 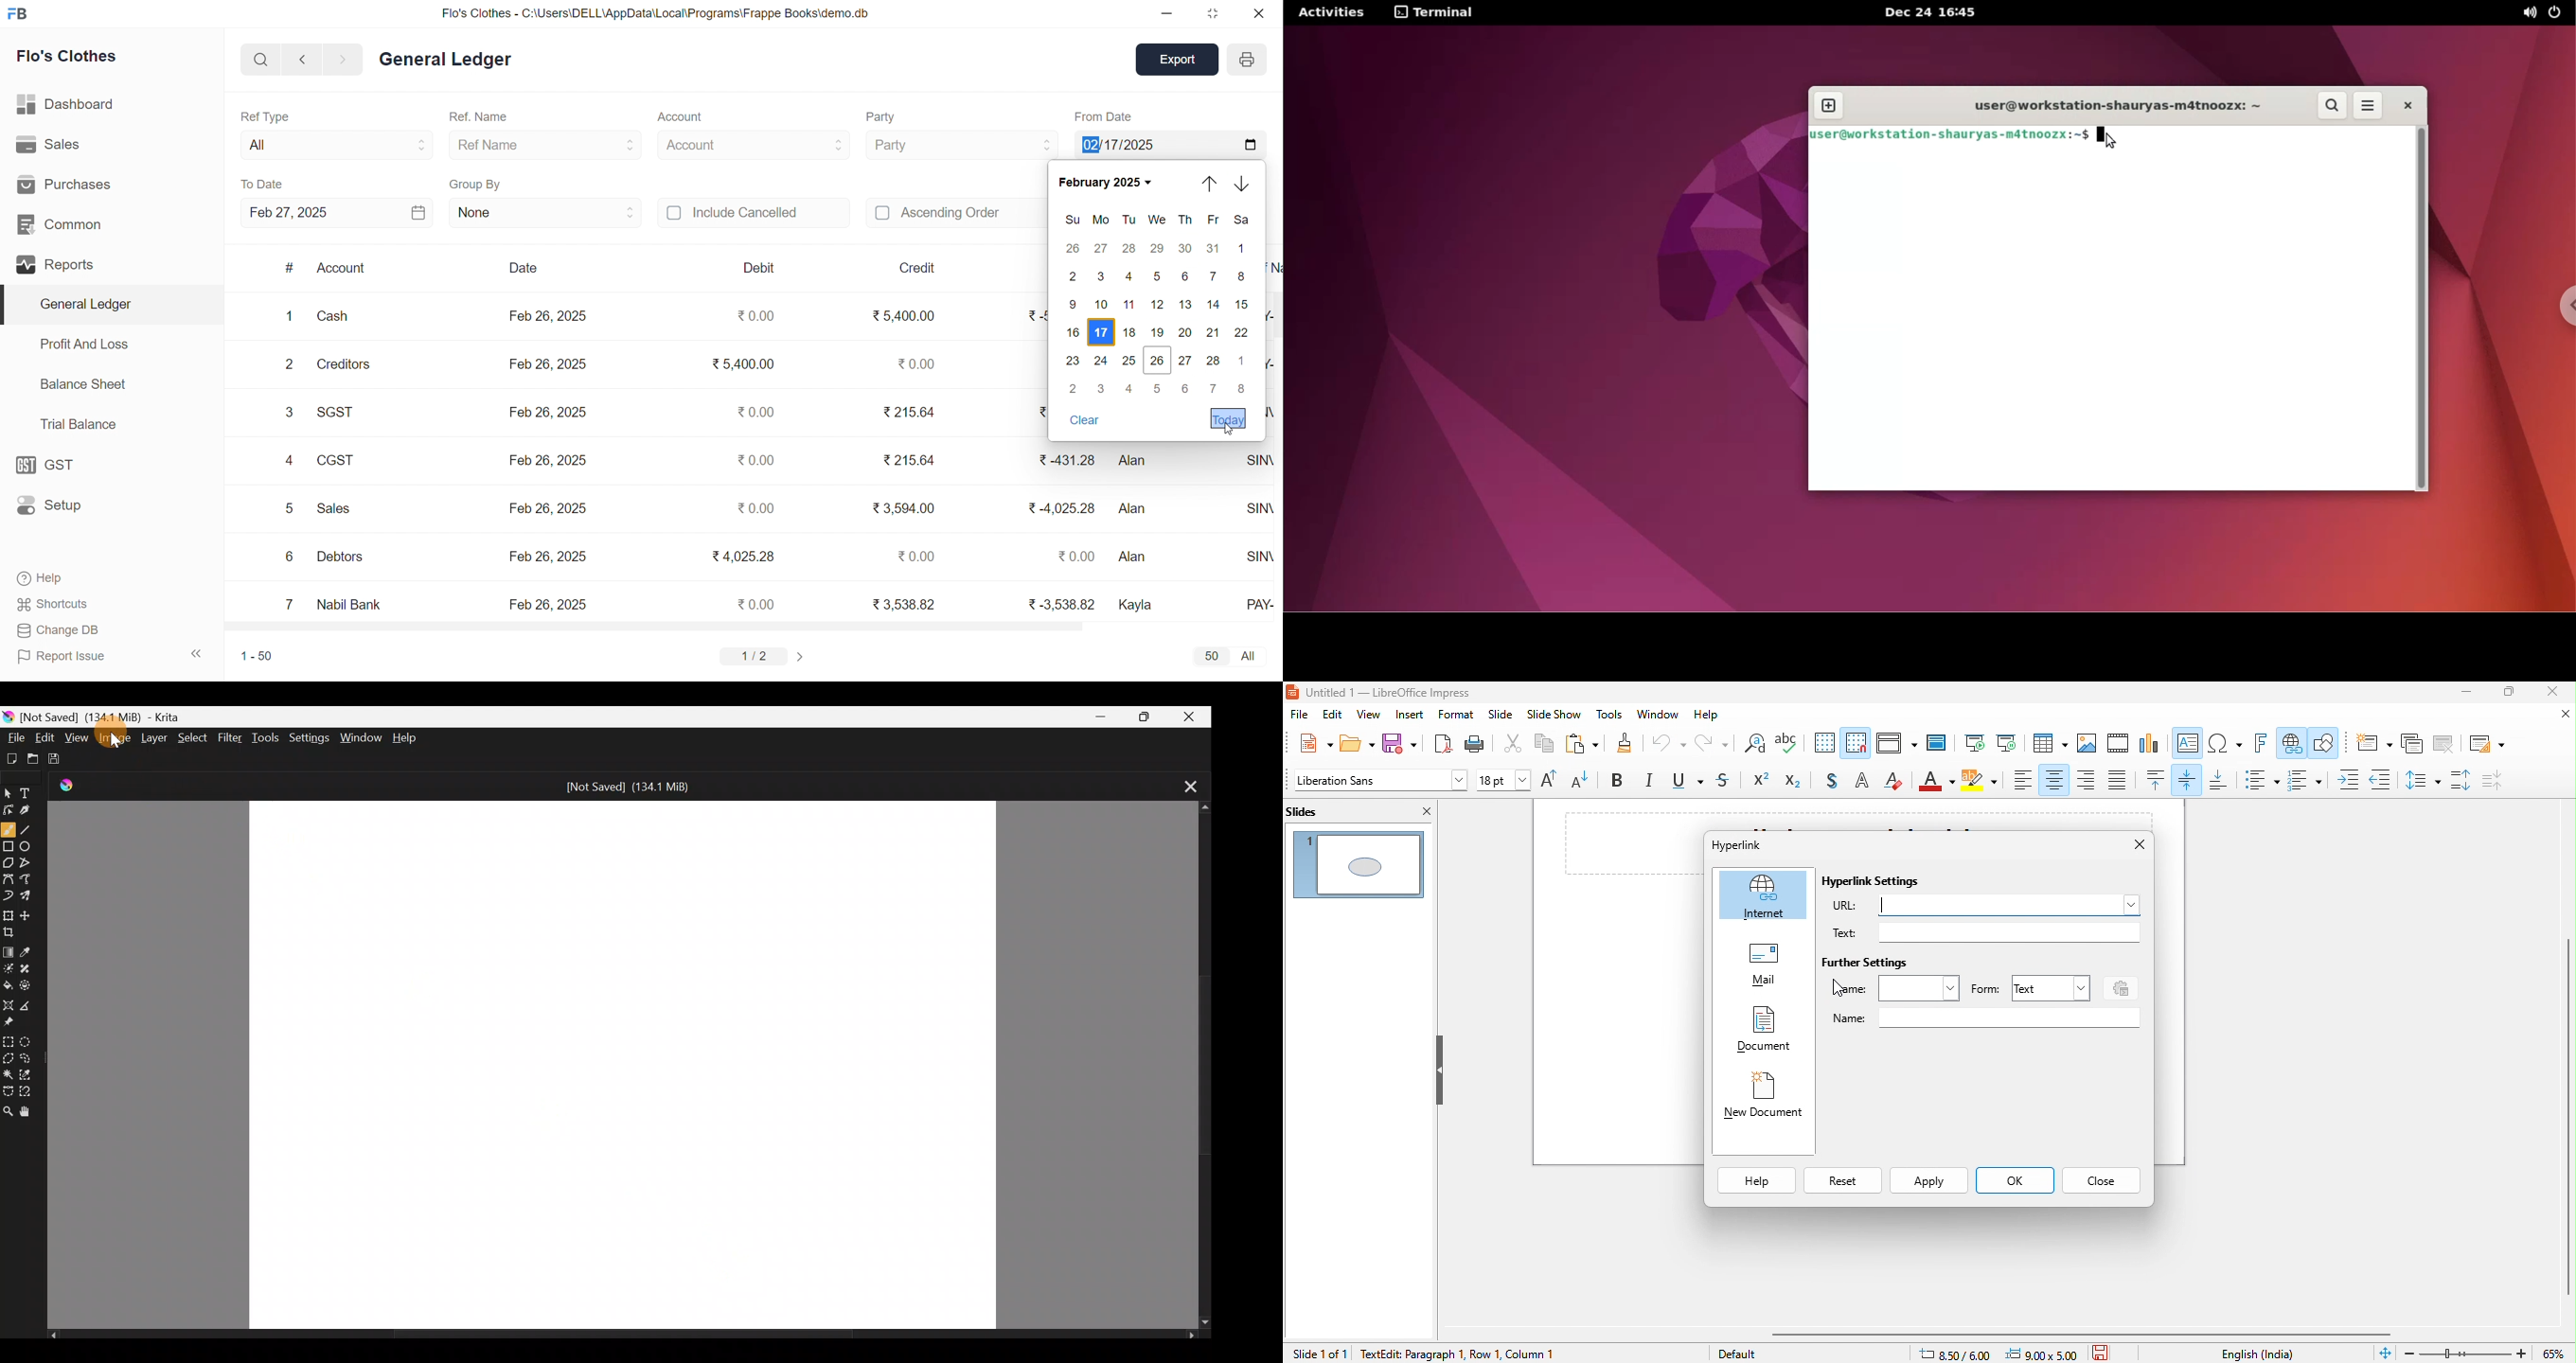 What do you see at coordinates (8, 829) in the screenshot?
I see `Freehand brush tool` at bounding box center [8, 829].